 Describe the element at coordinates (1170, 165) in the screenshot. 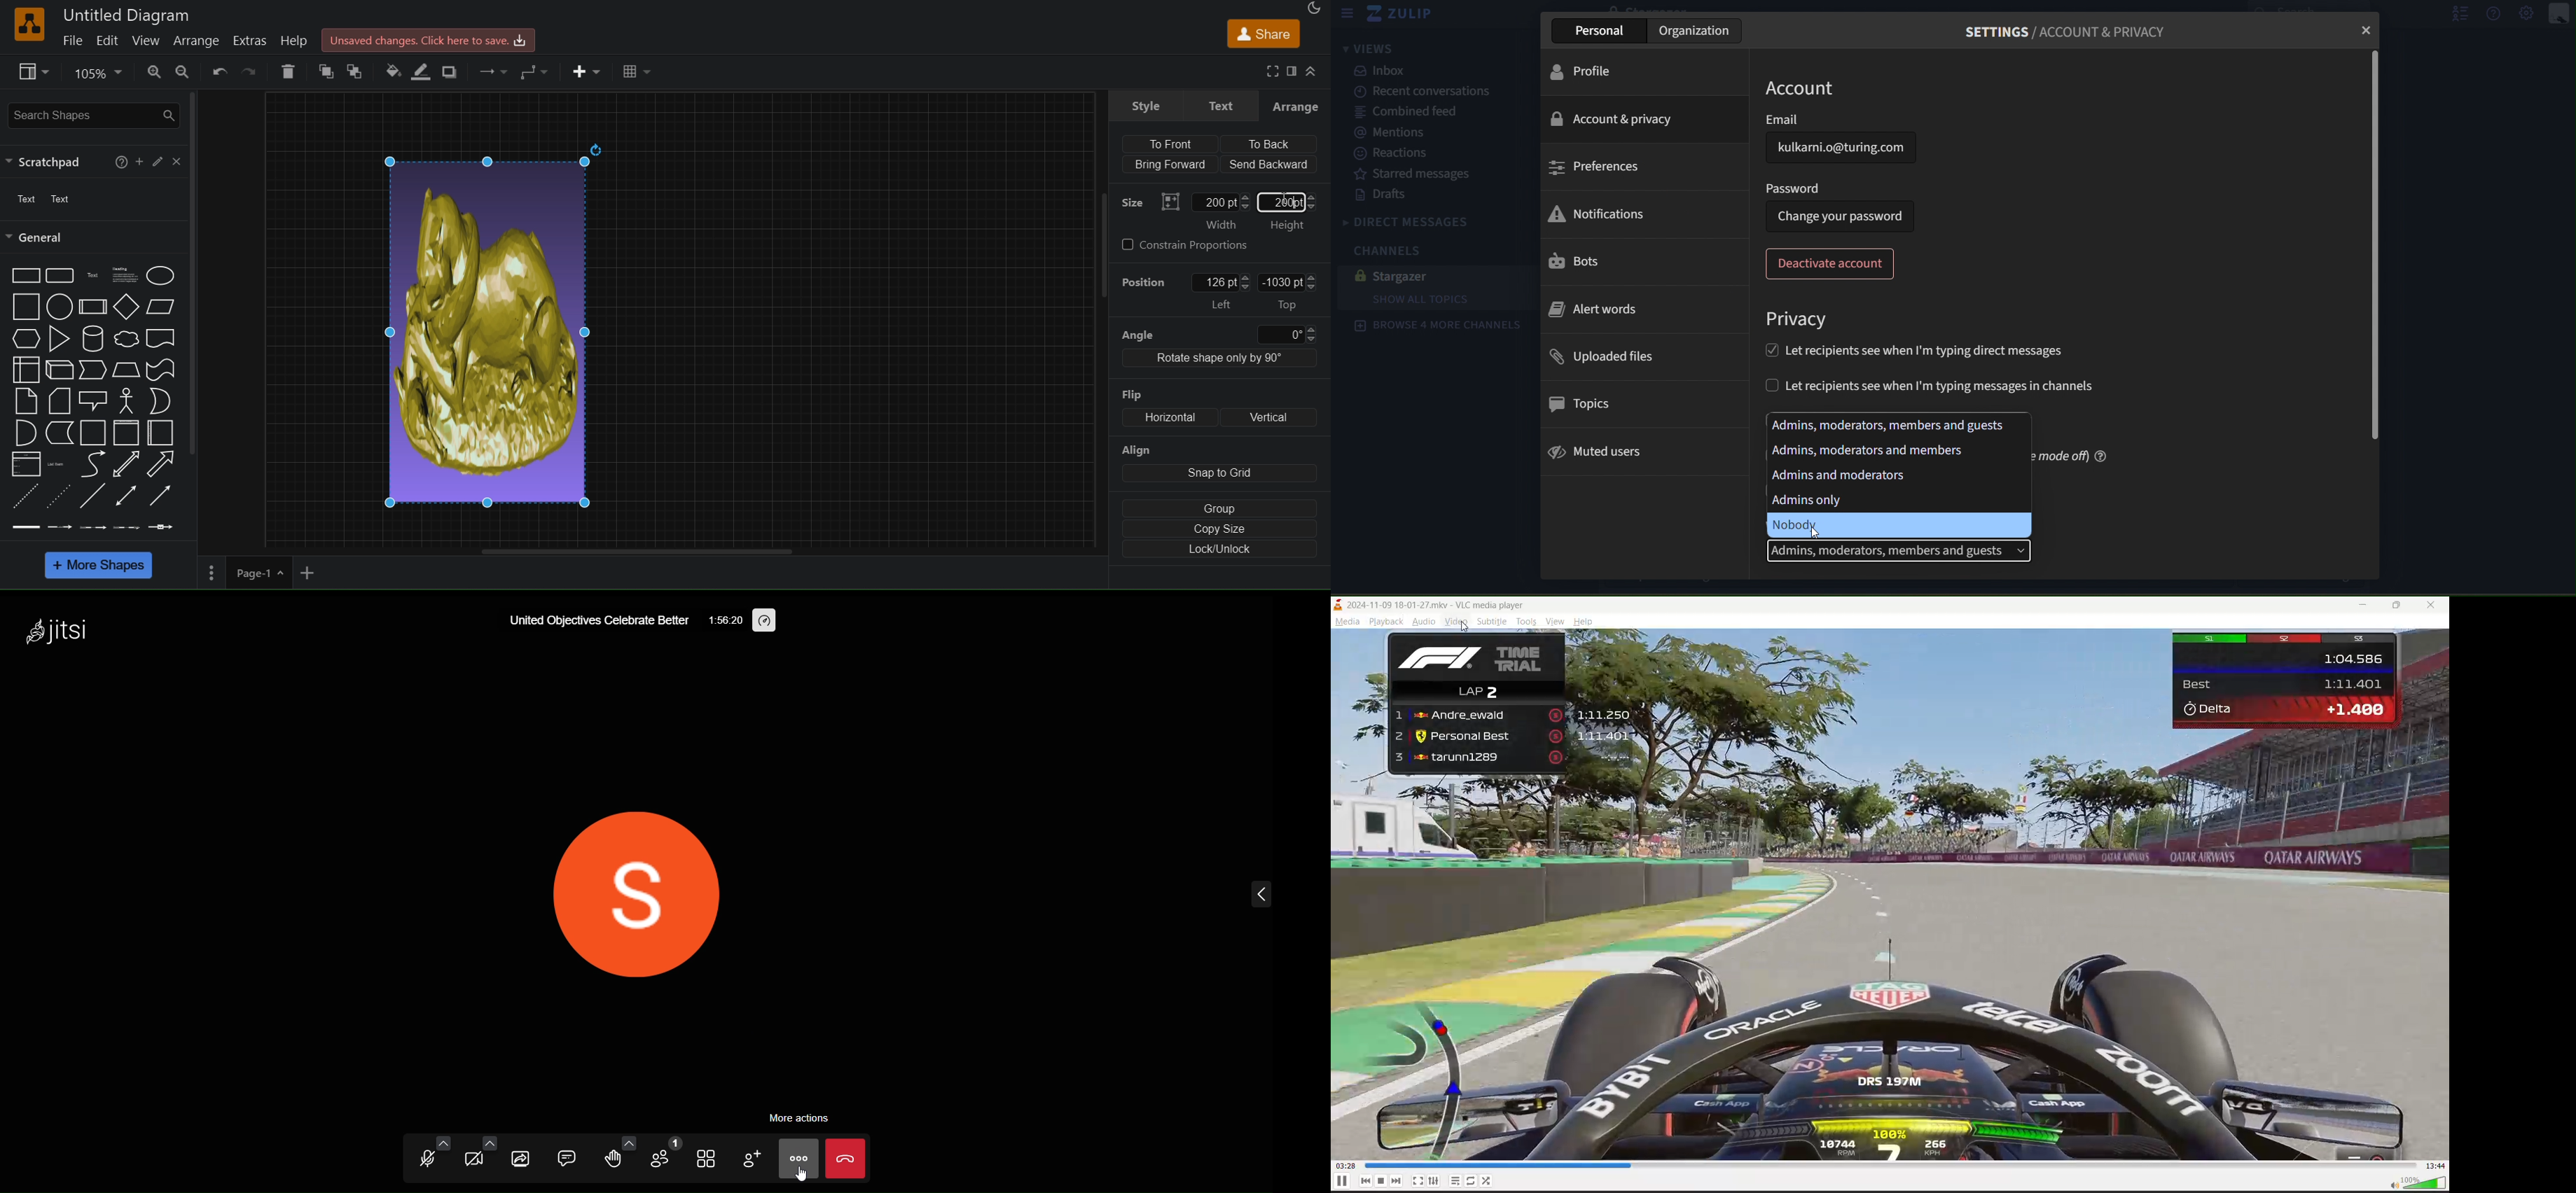

I see `Bring Forward (align)` at that location.